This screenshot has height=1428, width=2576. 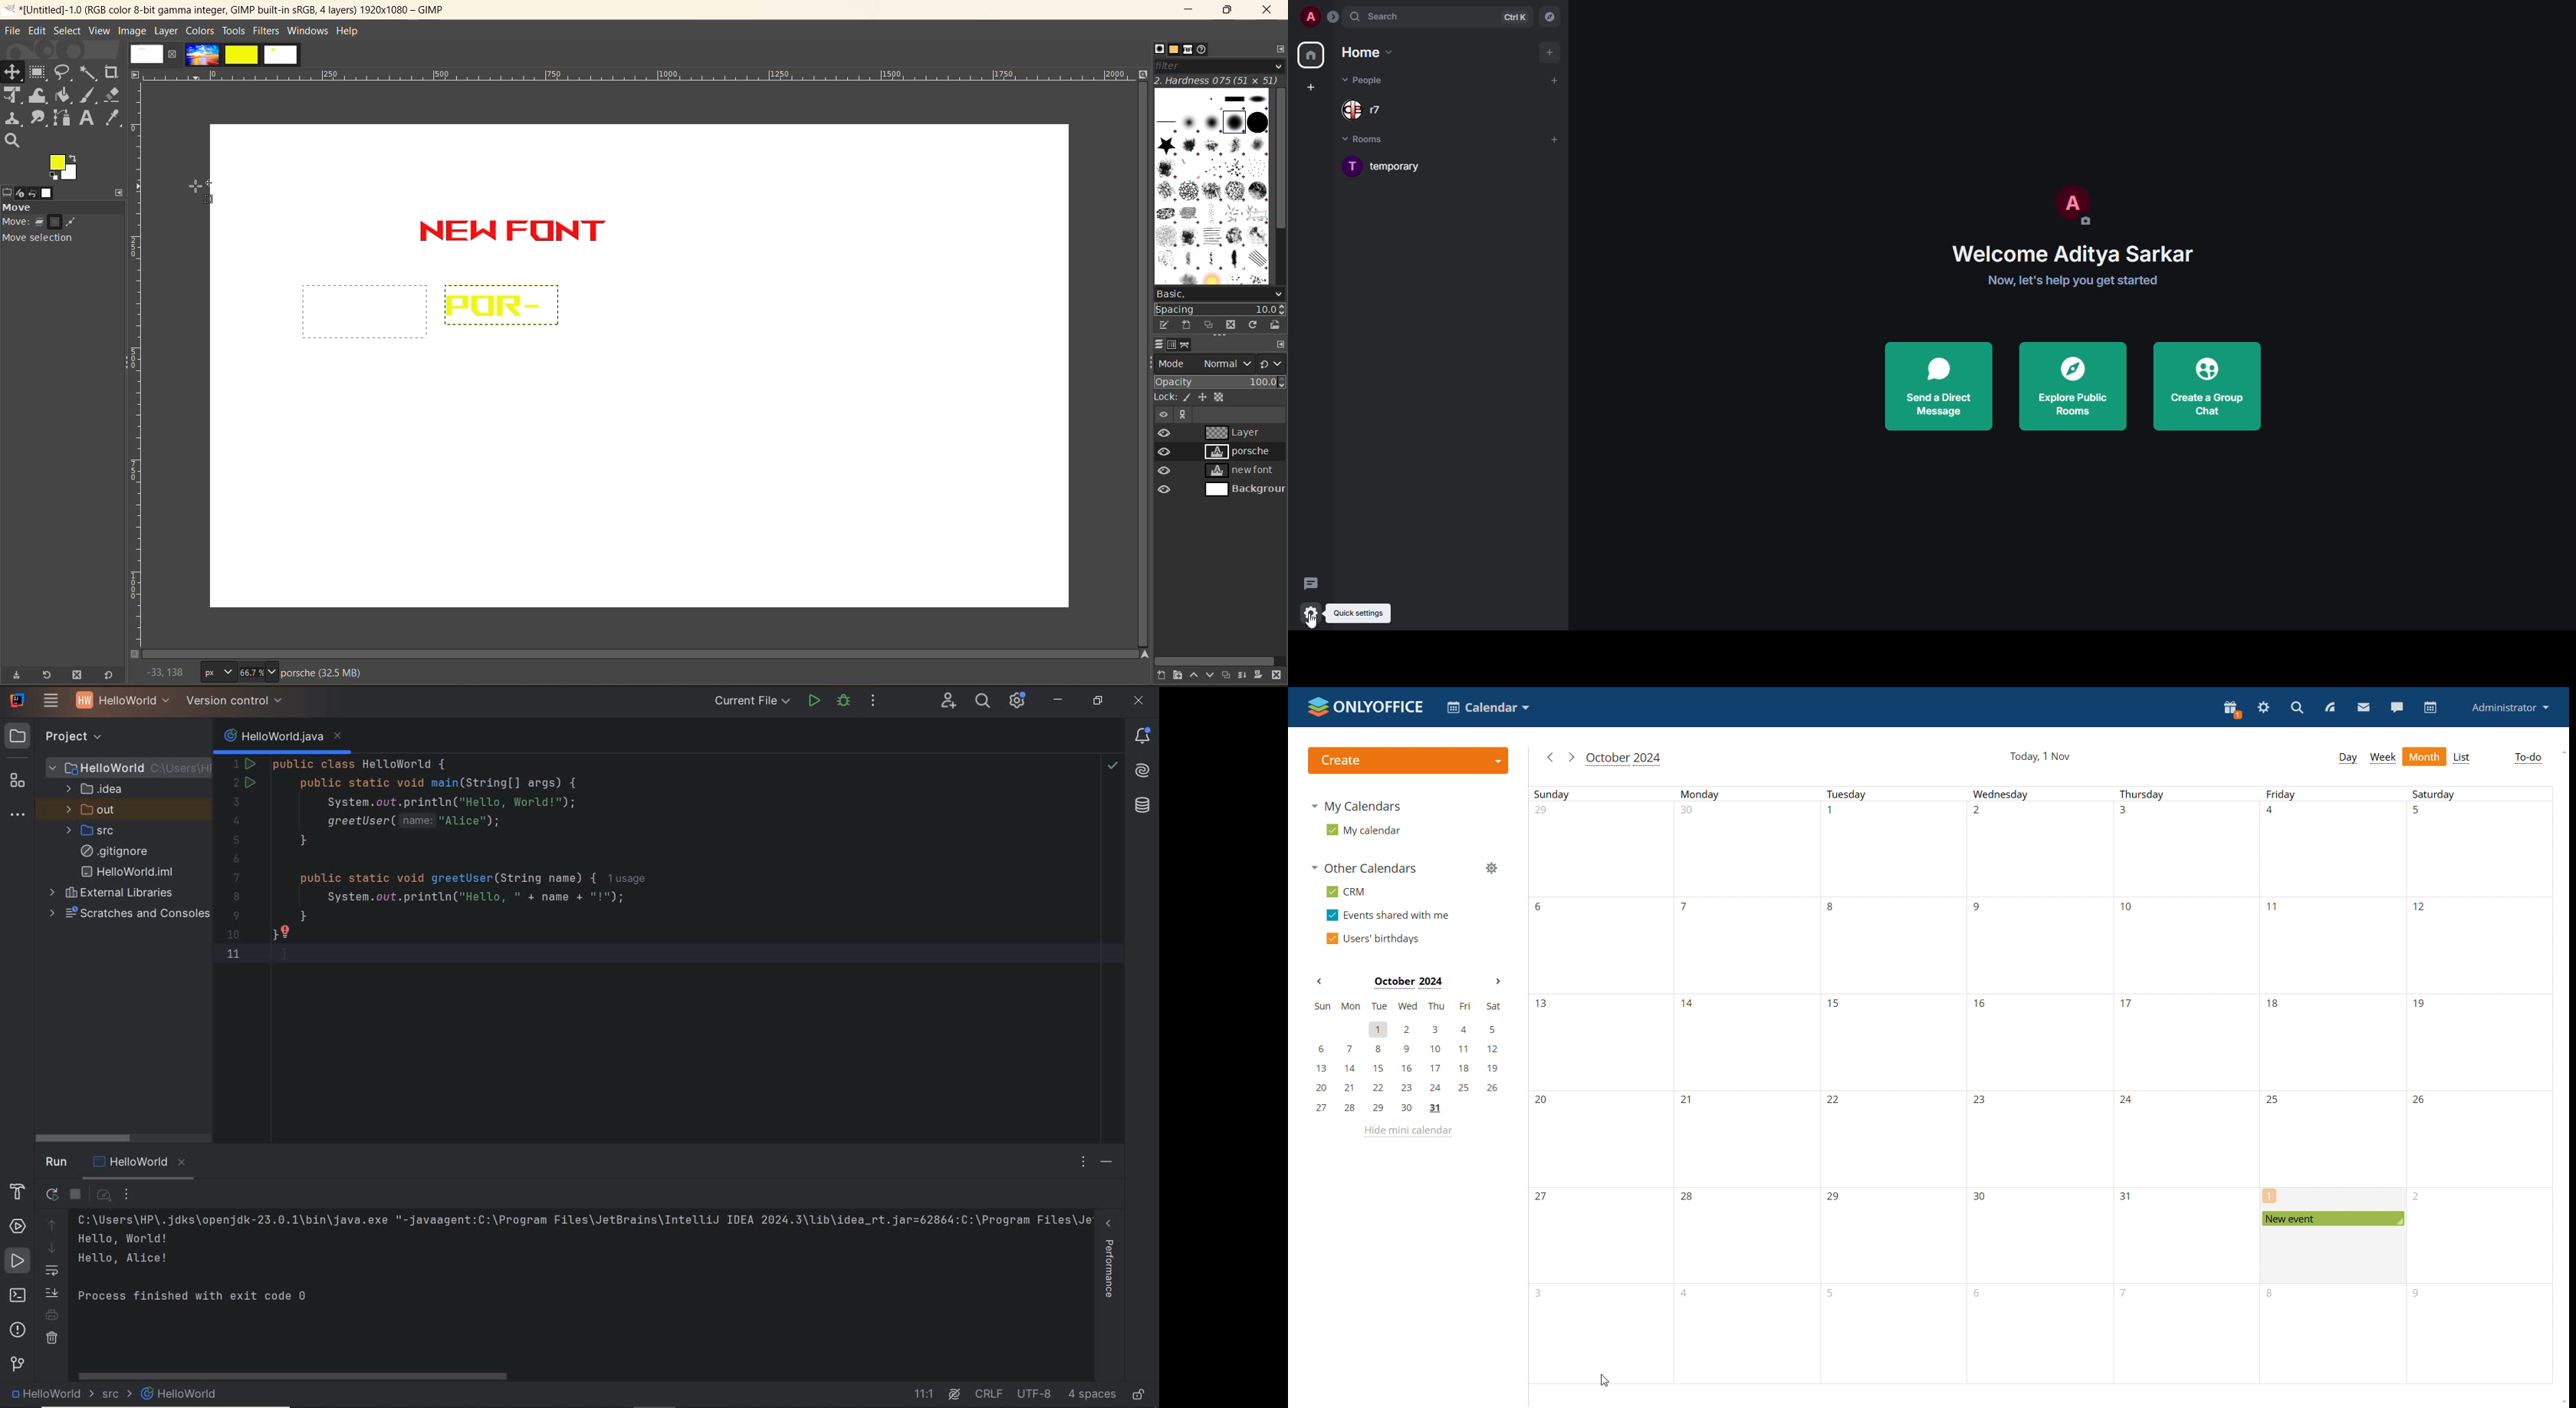 I want to click on HelloWorld.iml, so click(x=128, y=871).